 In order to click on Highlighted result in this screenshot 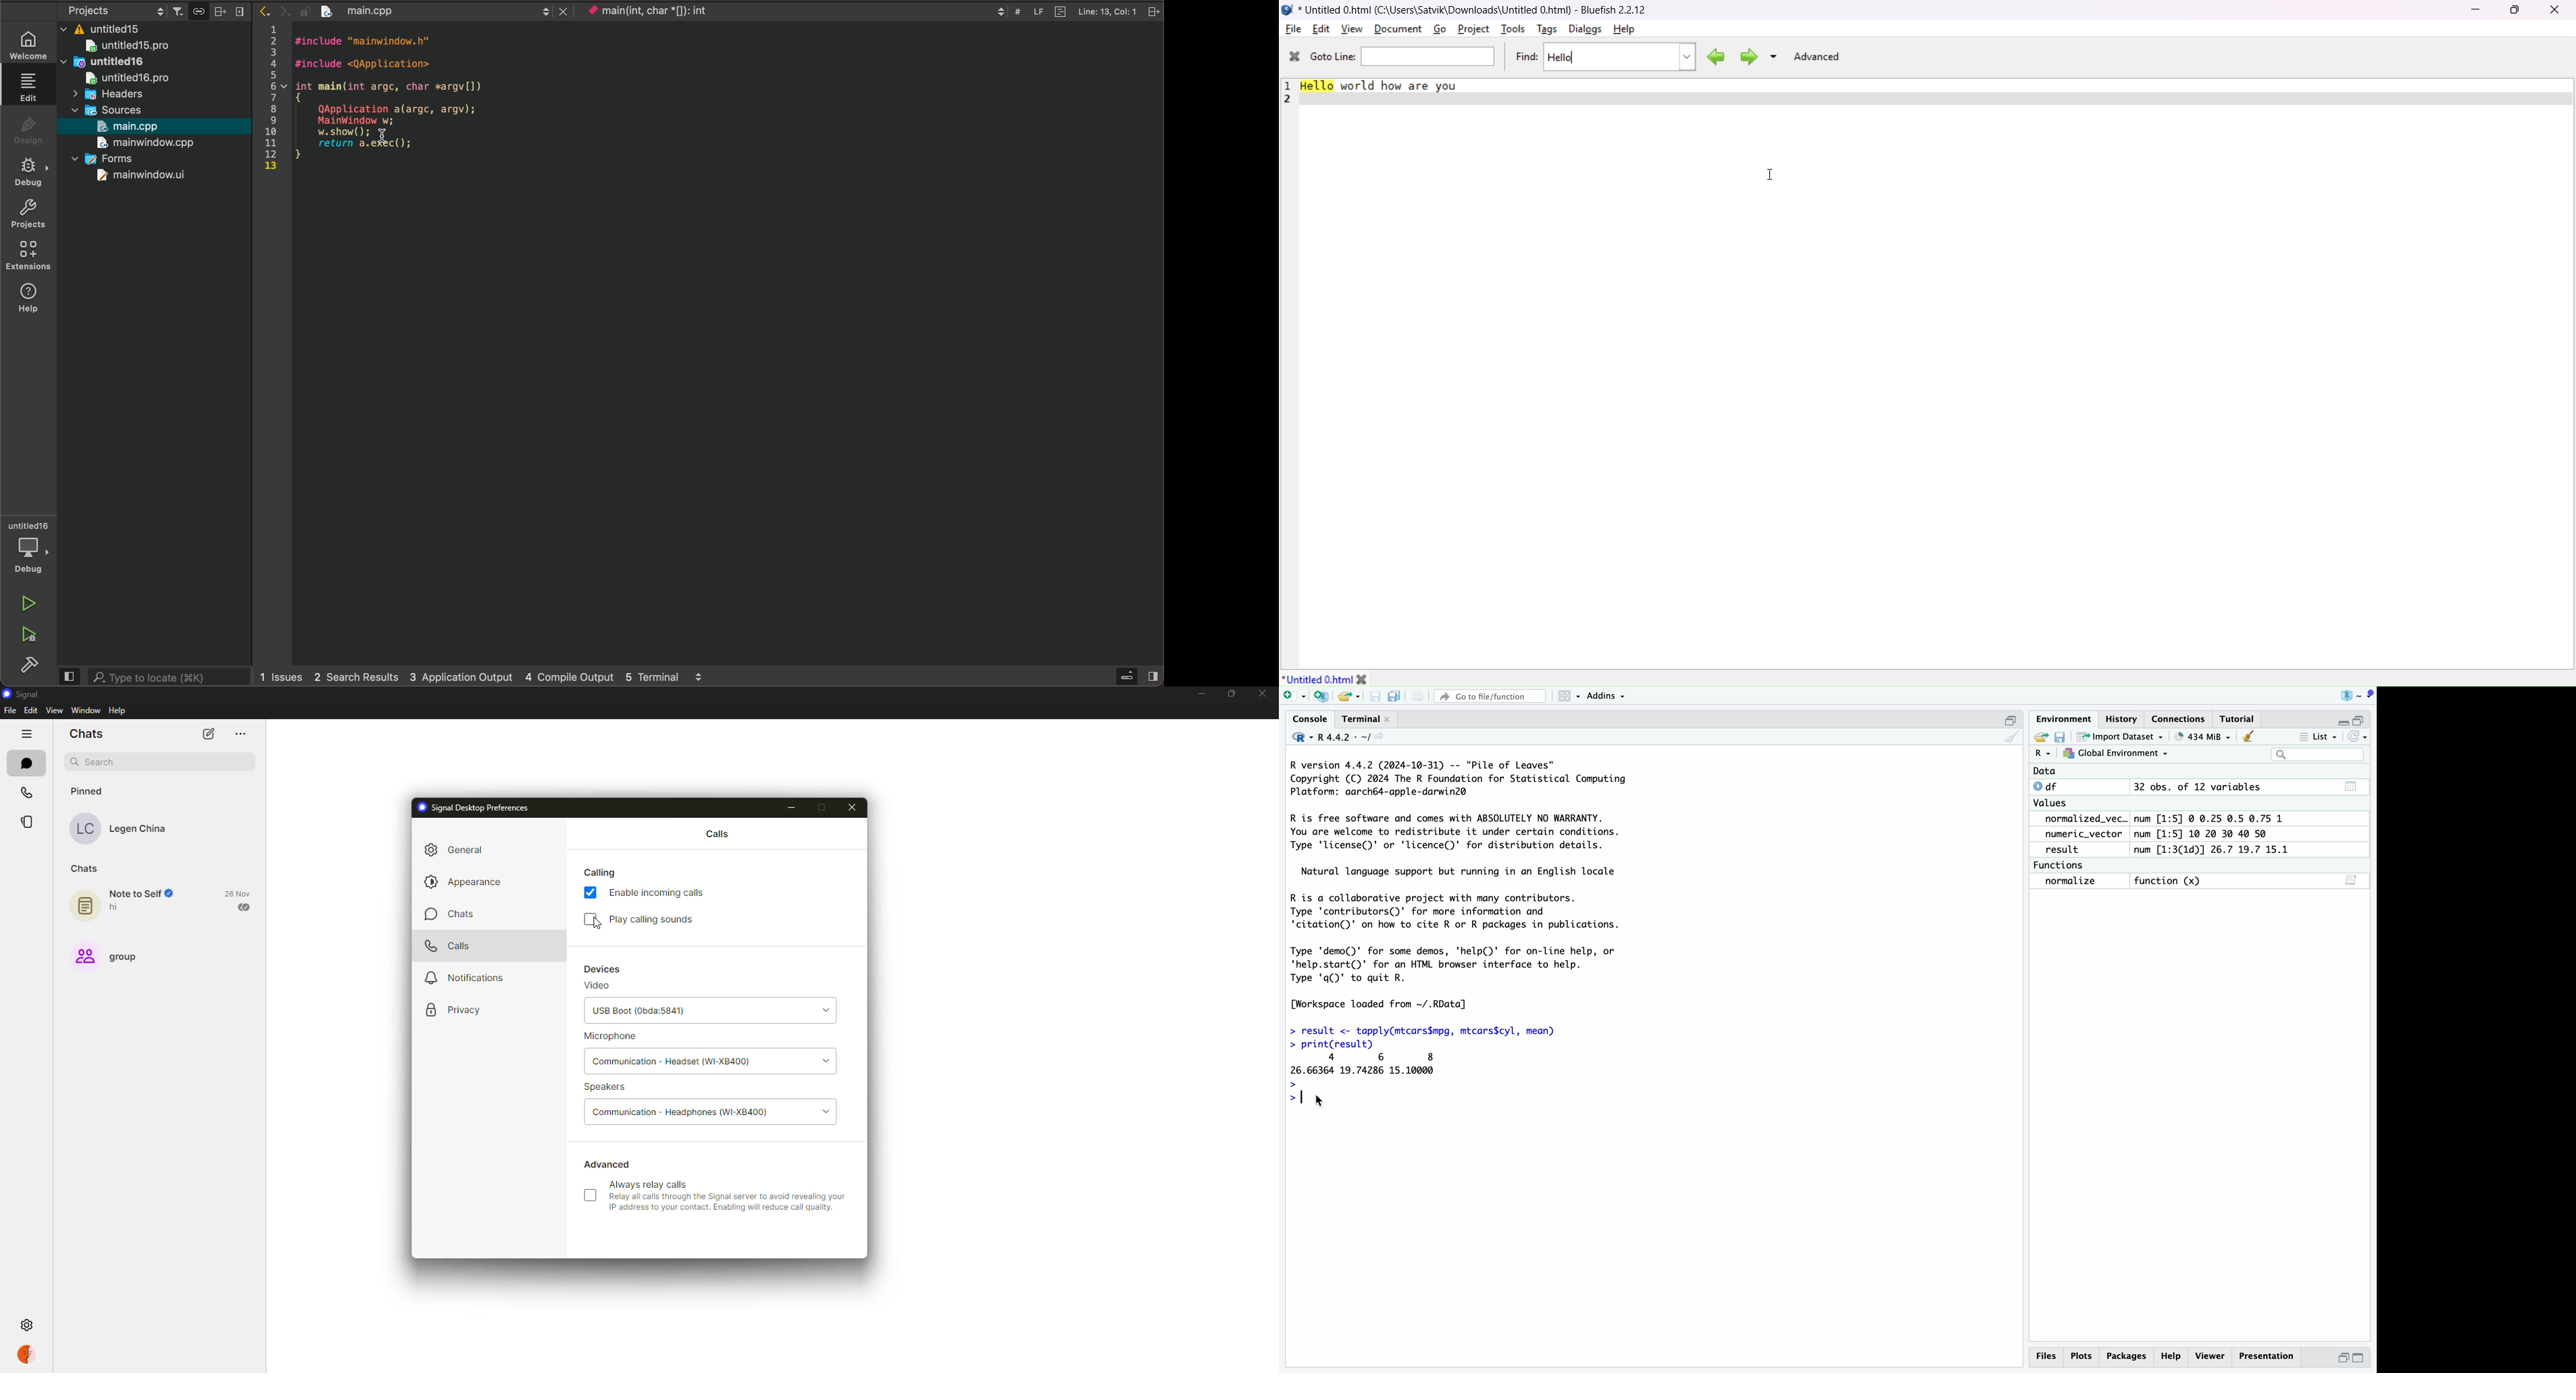, I will do `click(1317, 89)`.